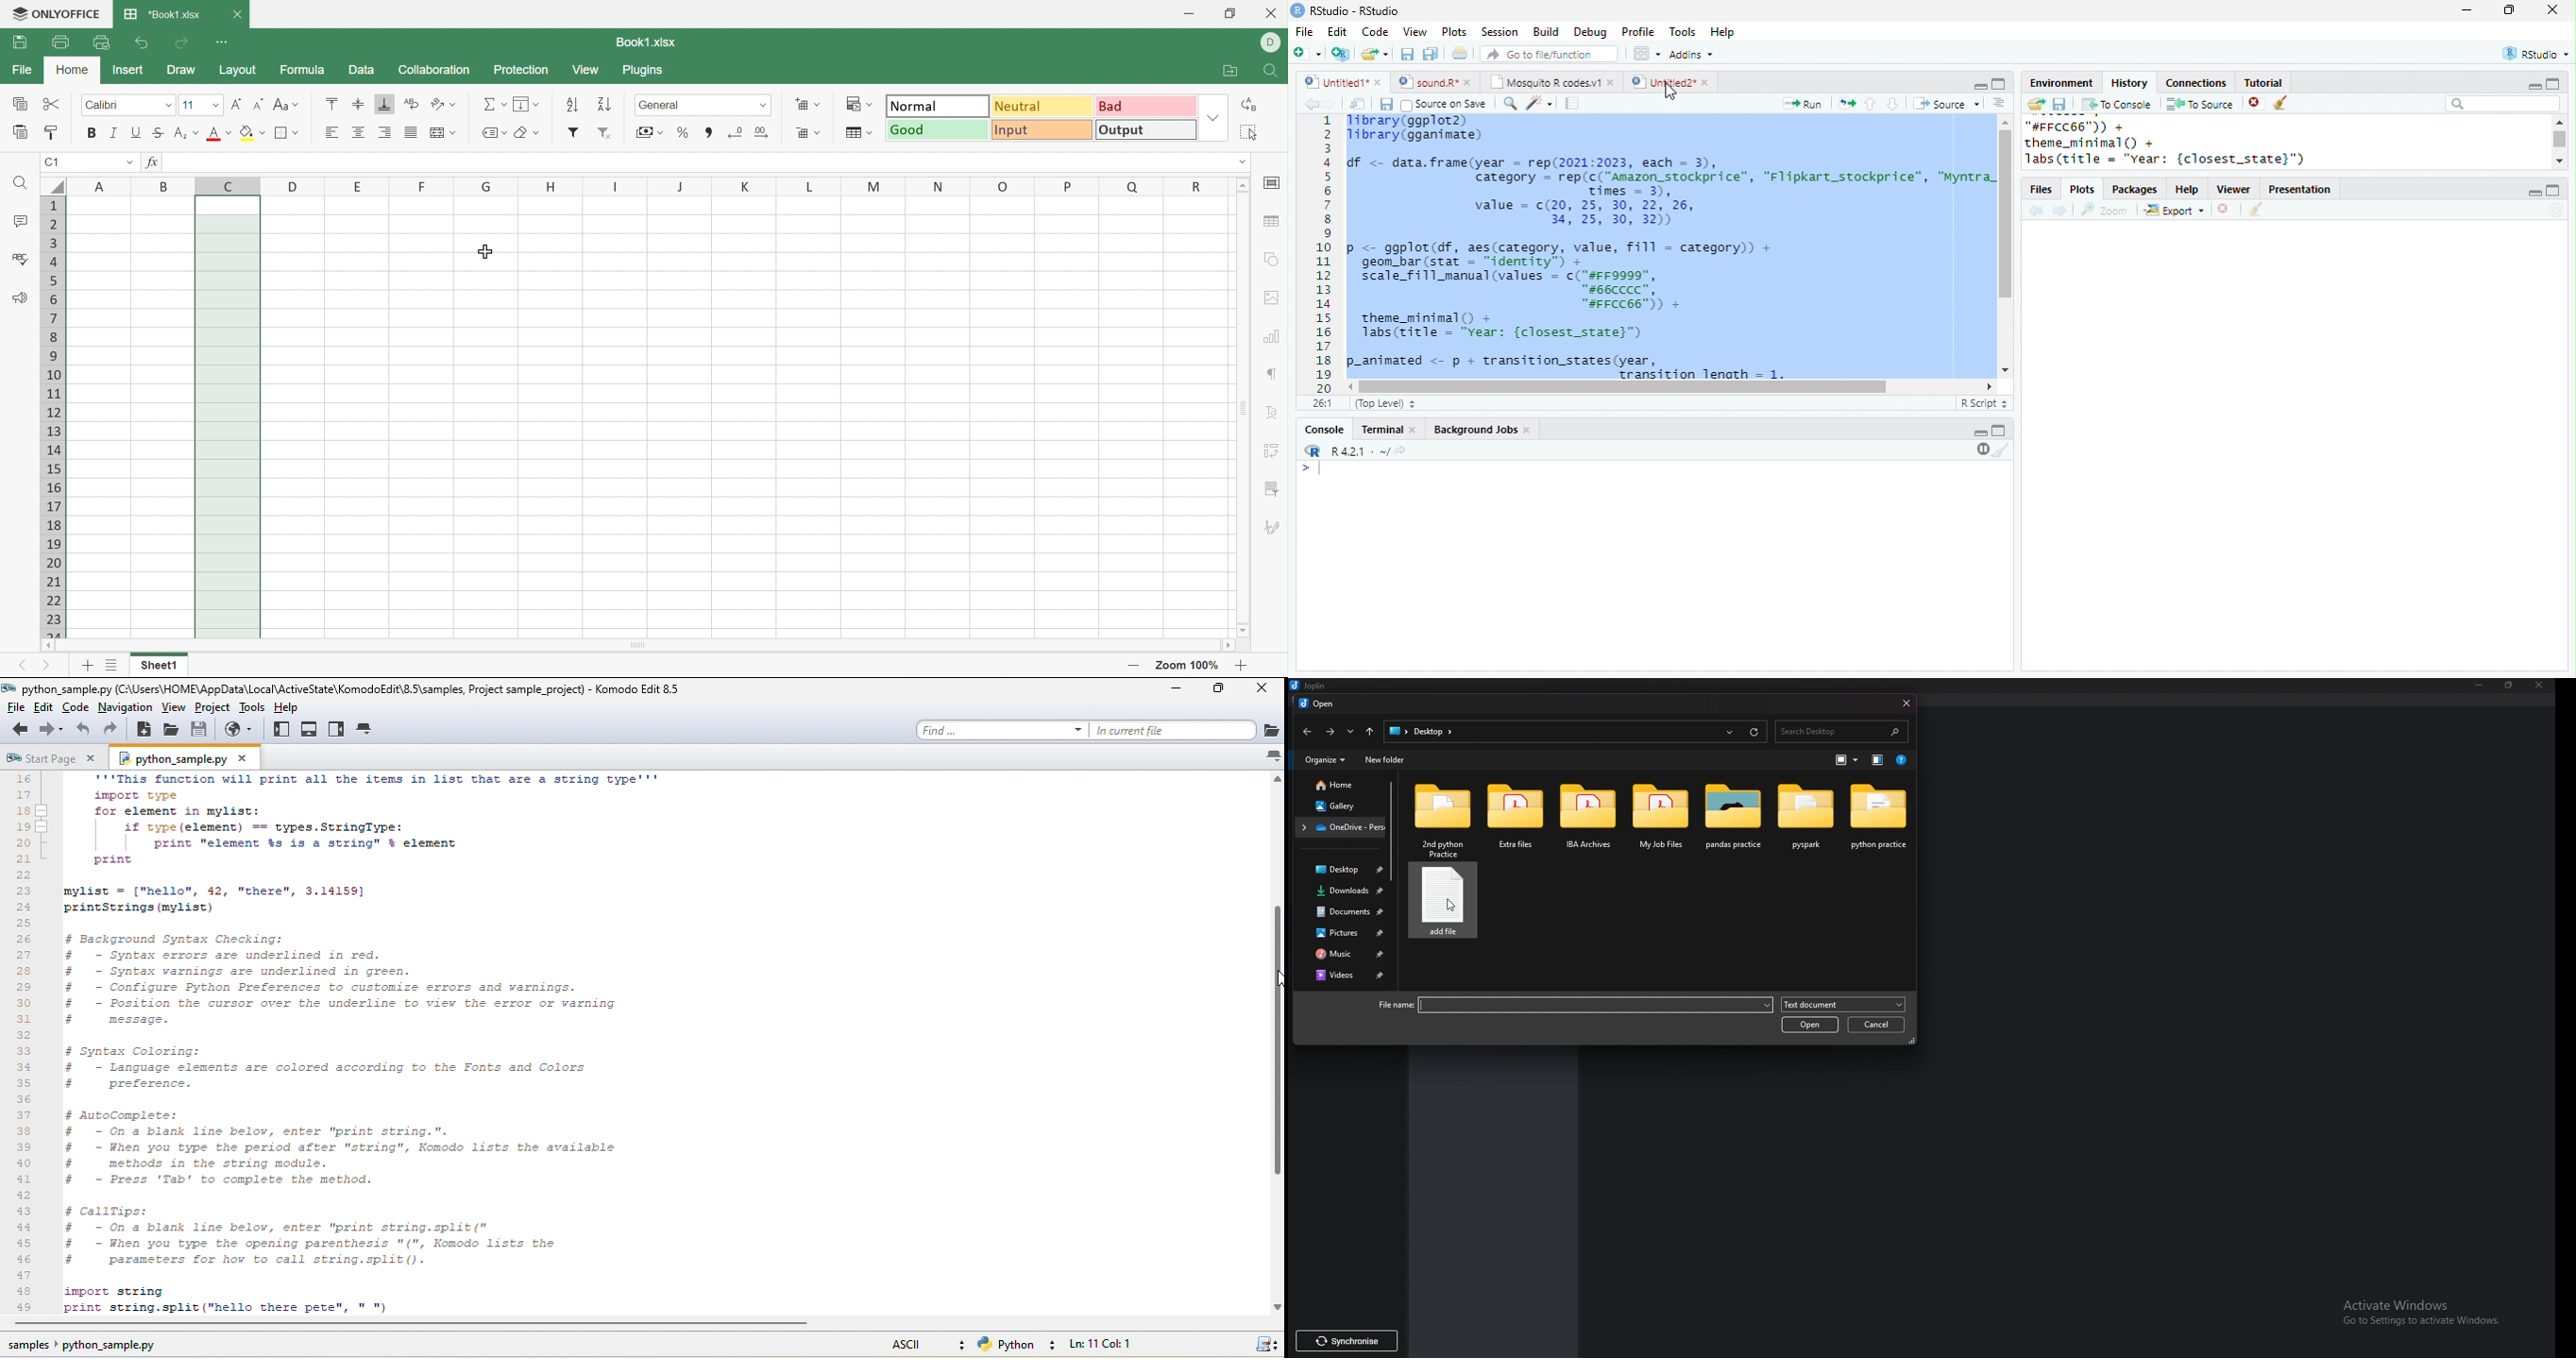 Image resolution: width=2576 pixels, height=1372 pixels. Describe the element at coordinates (1337, 786) in the screenshot. I see `Home` at that location.